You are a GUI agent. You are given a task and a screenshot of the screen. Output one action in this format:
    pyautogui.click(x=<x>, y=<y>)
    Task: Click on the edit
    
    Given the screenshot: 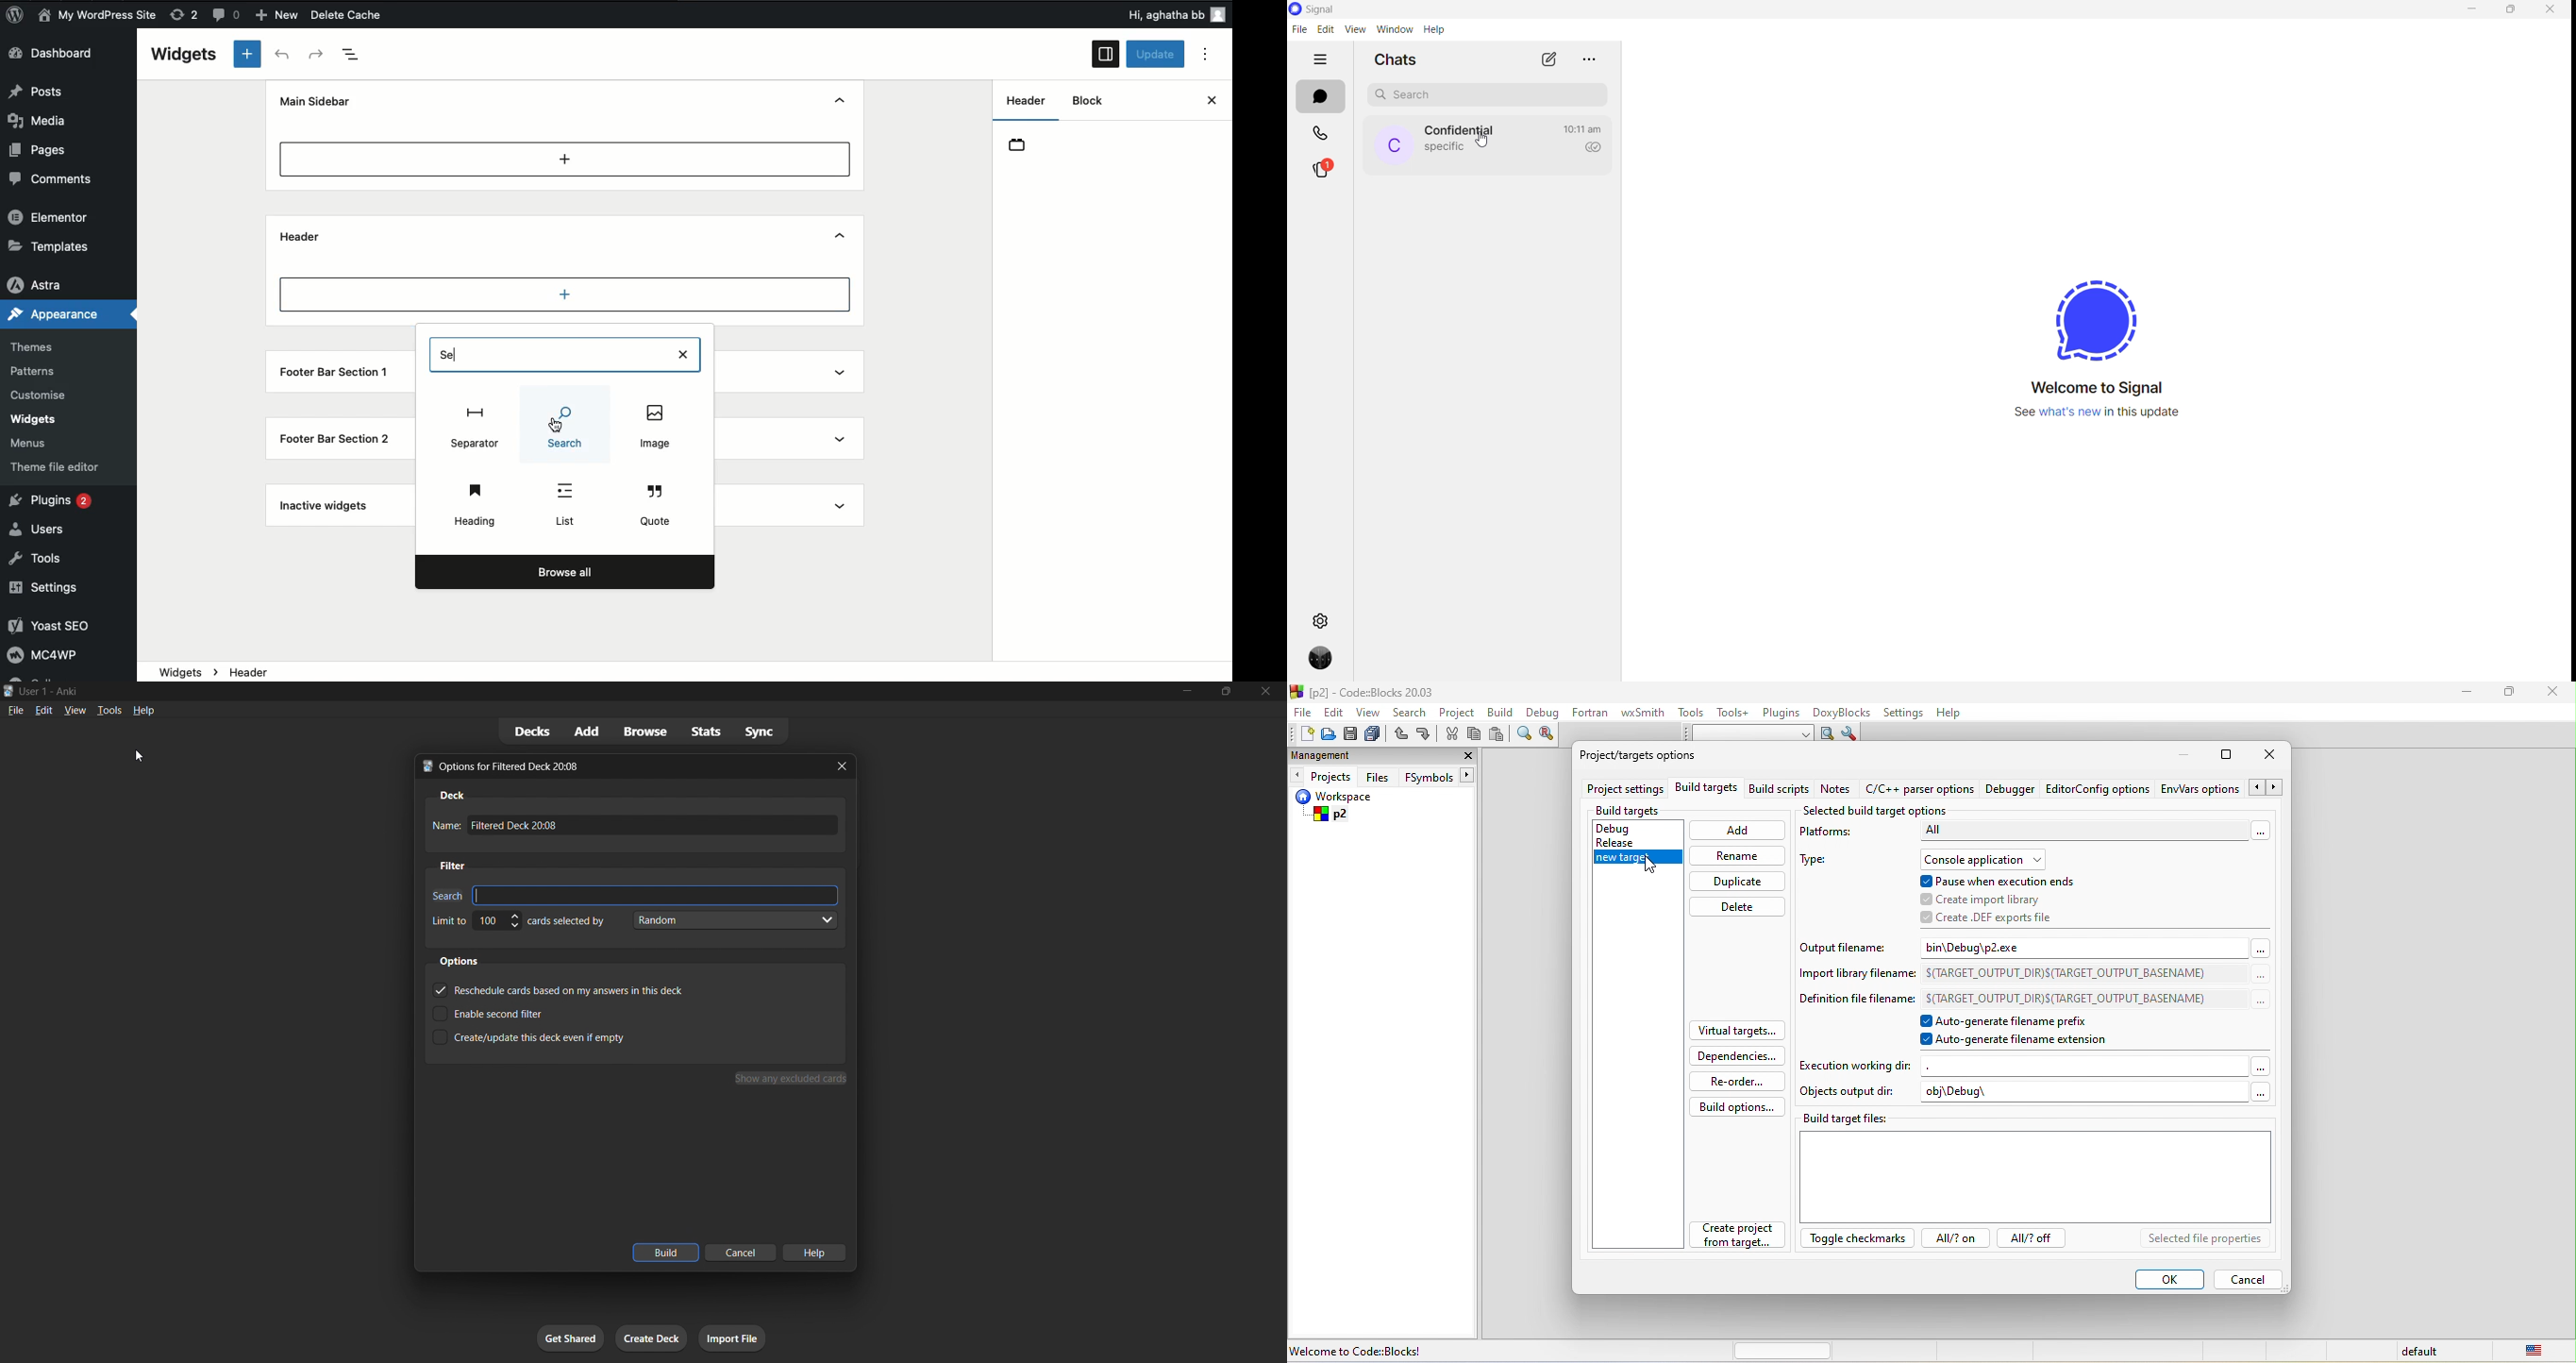 What is the action you would take?
    pyautogui.click(x=1325, y=29)
    